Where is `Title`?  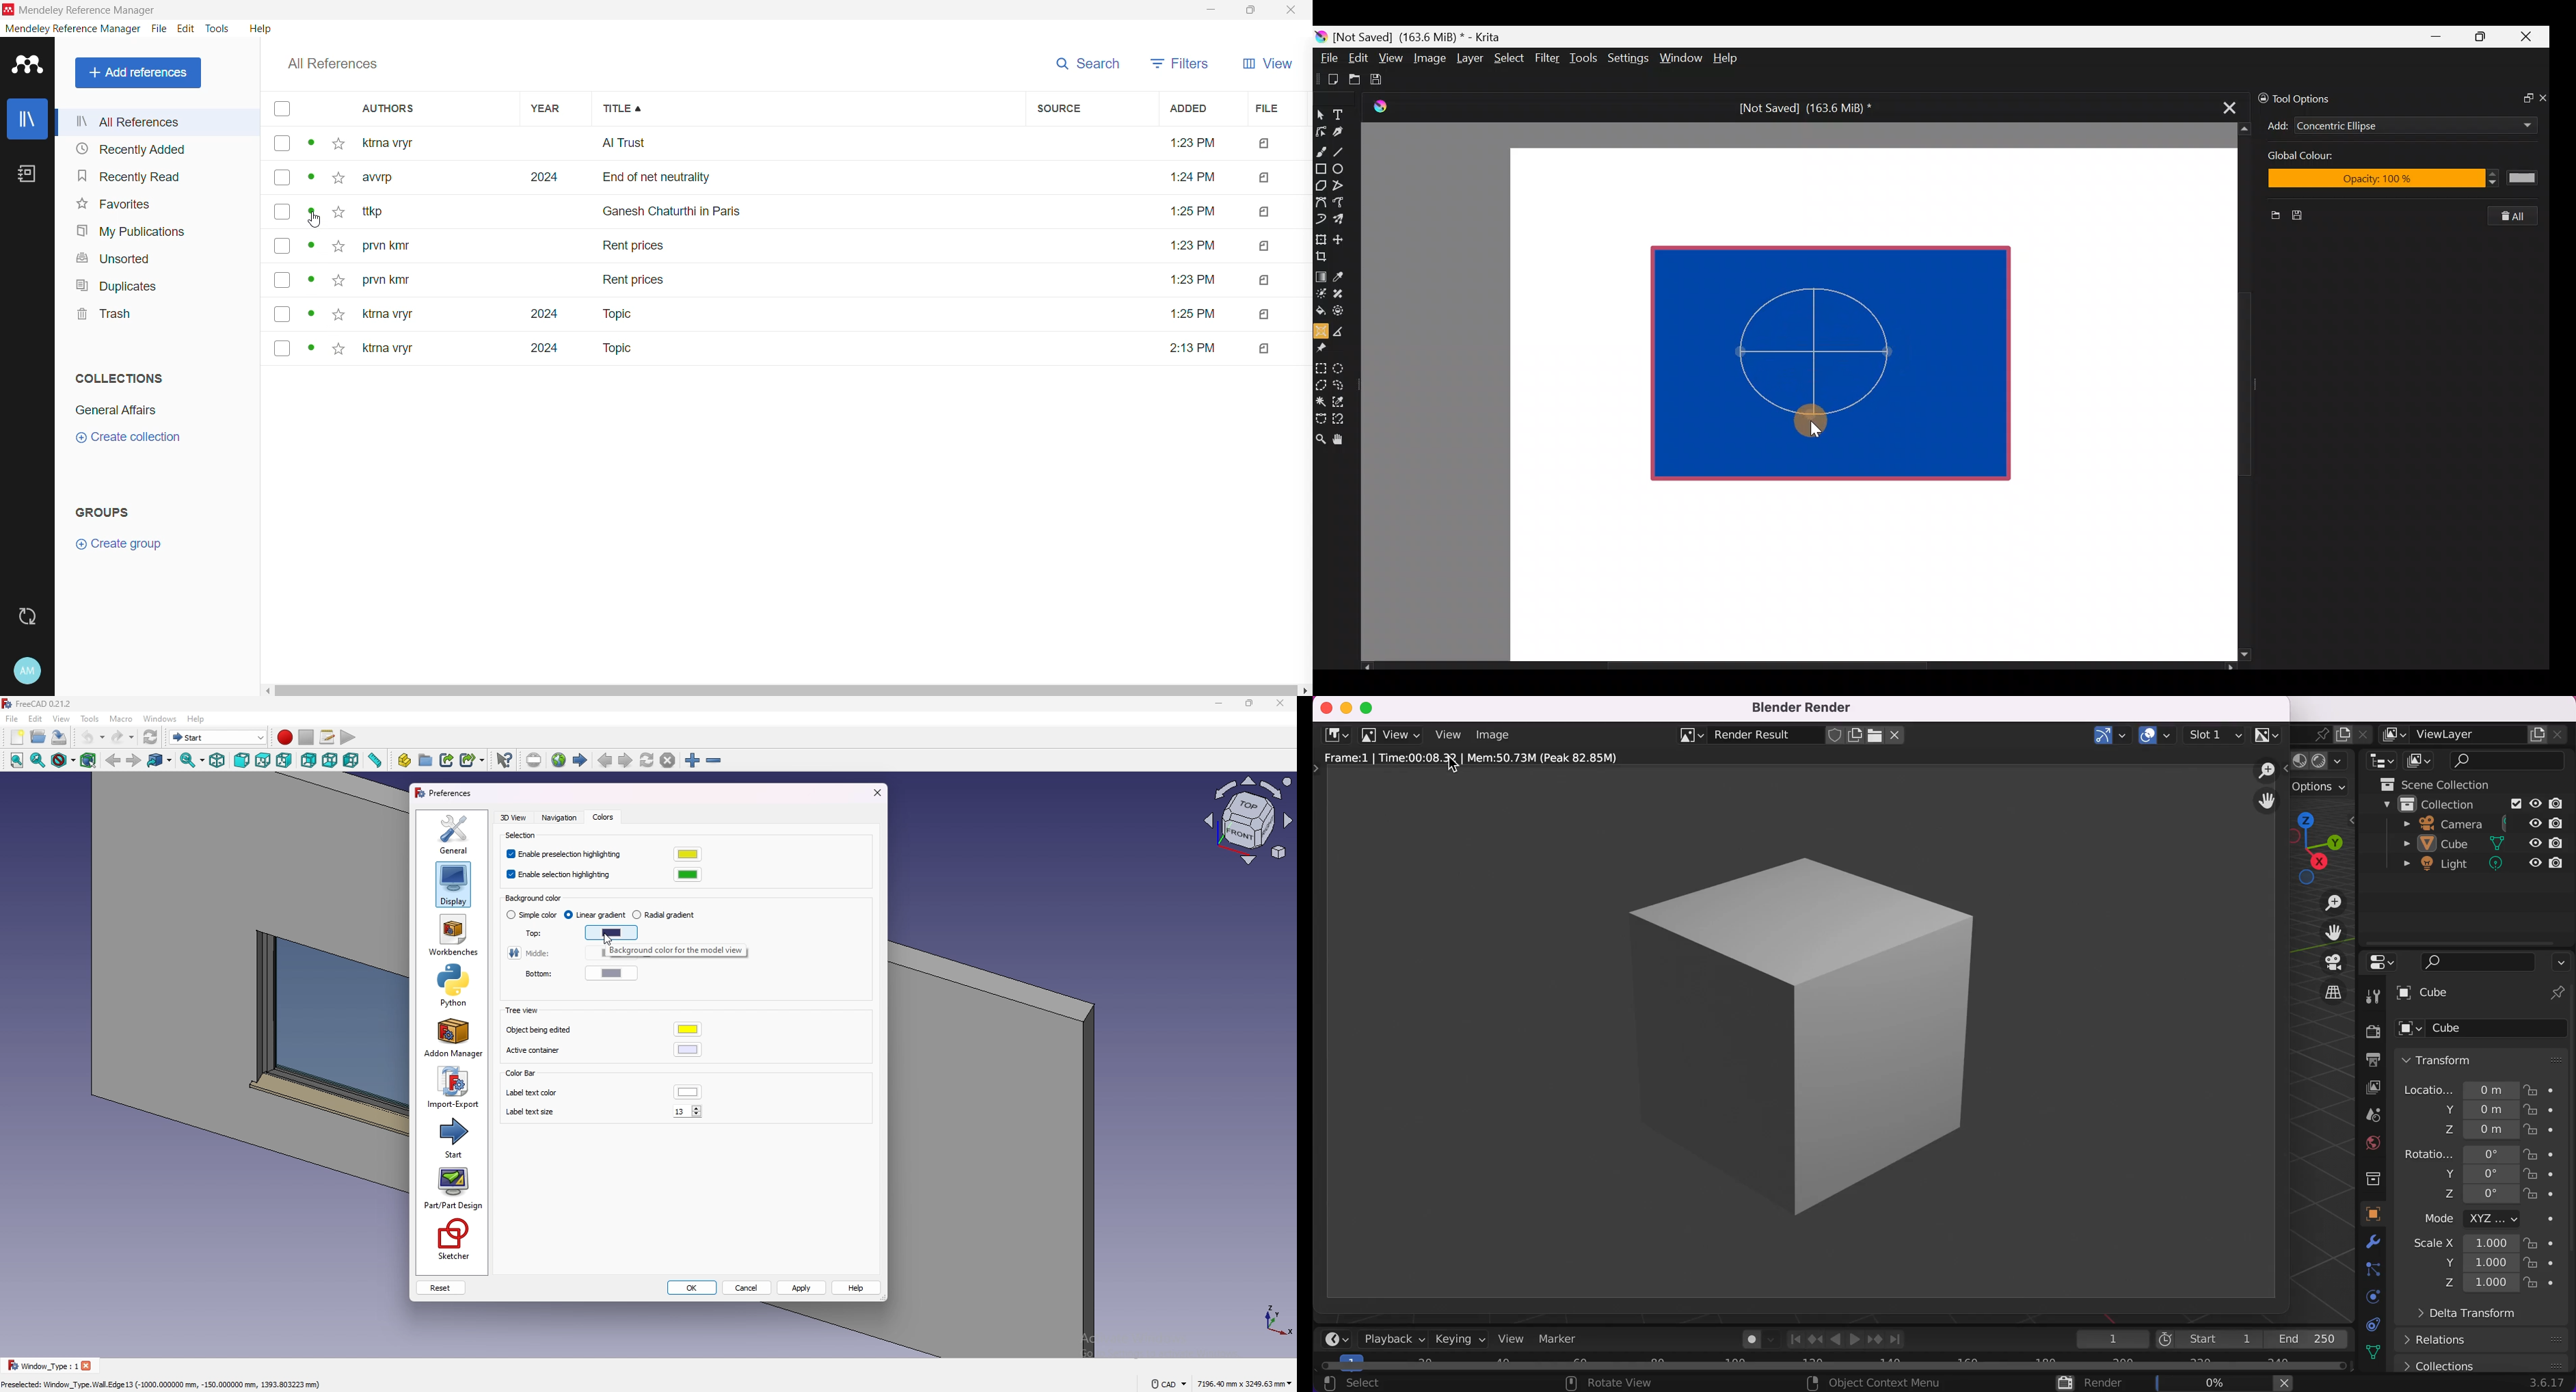 Title is located at coordinates (807, 109).